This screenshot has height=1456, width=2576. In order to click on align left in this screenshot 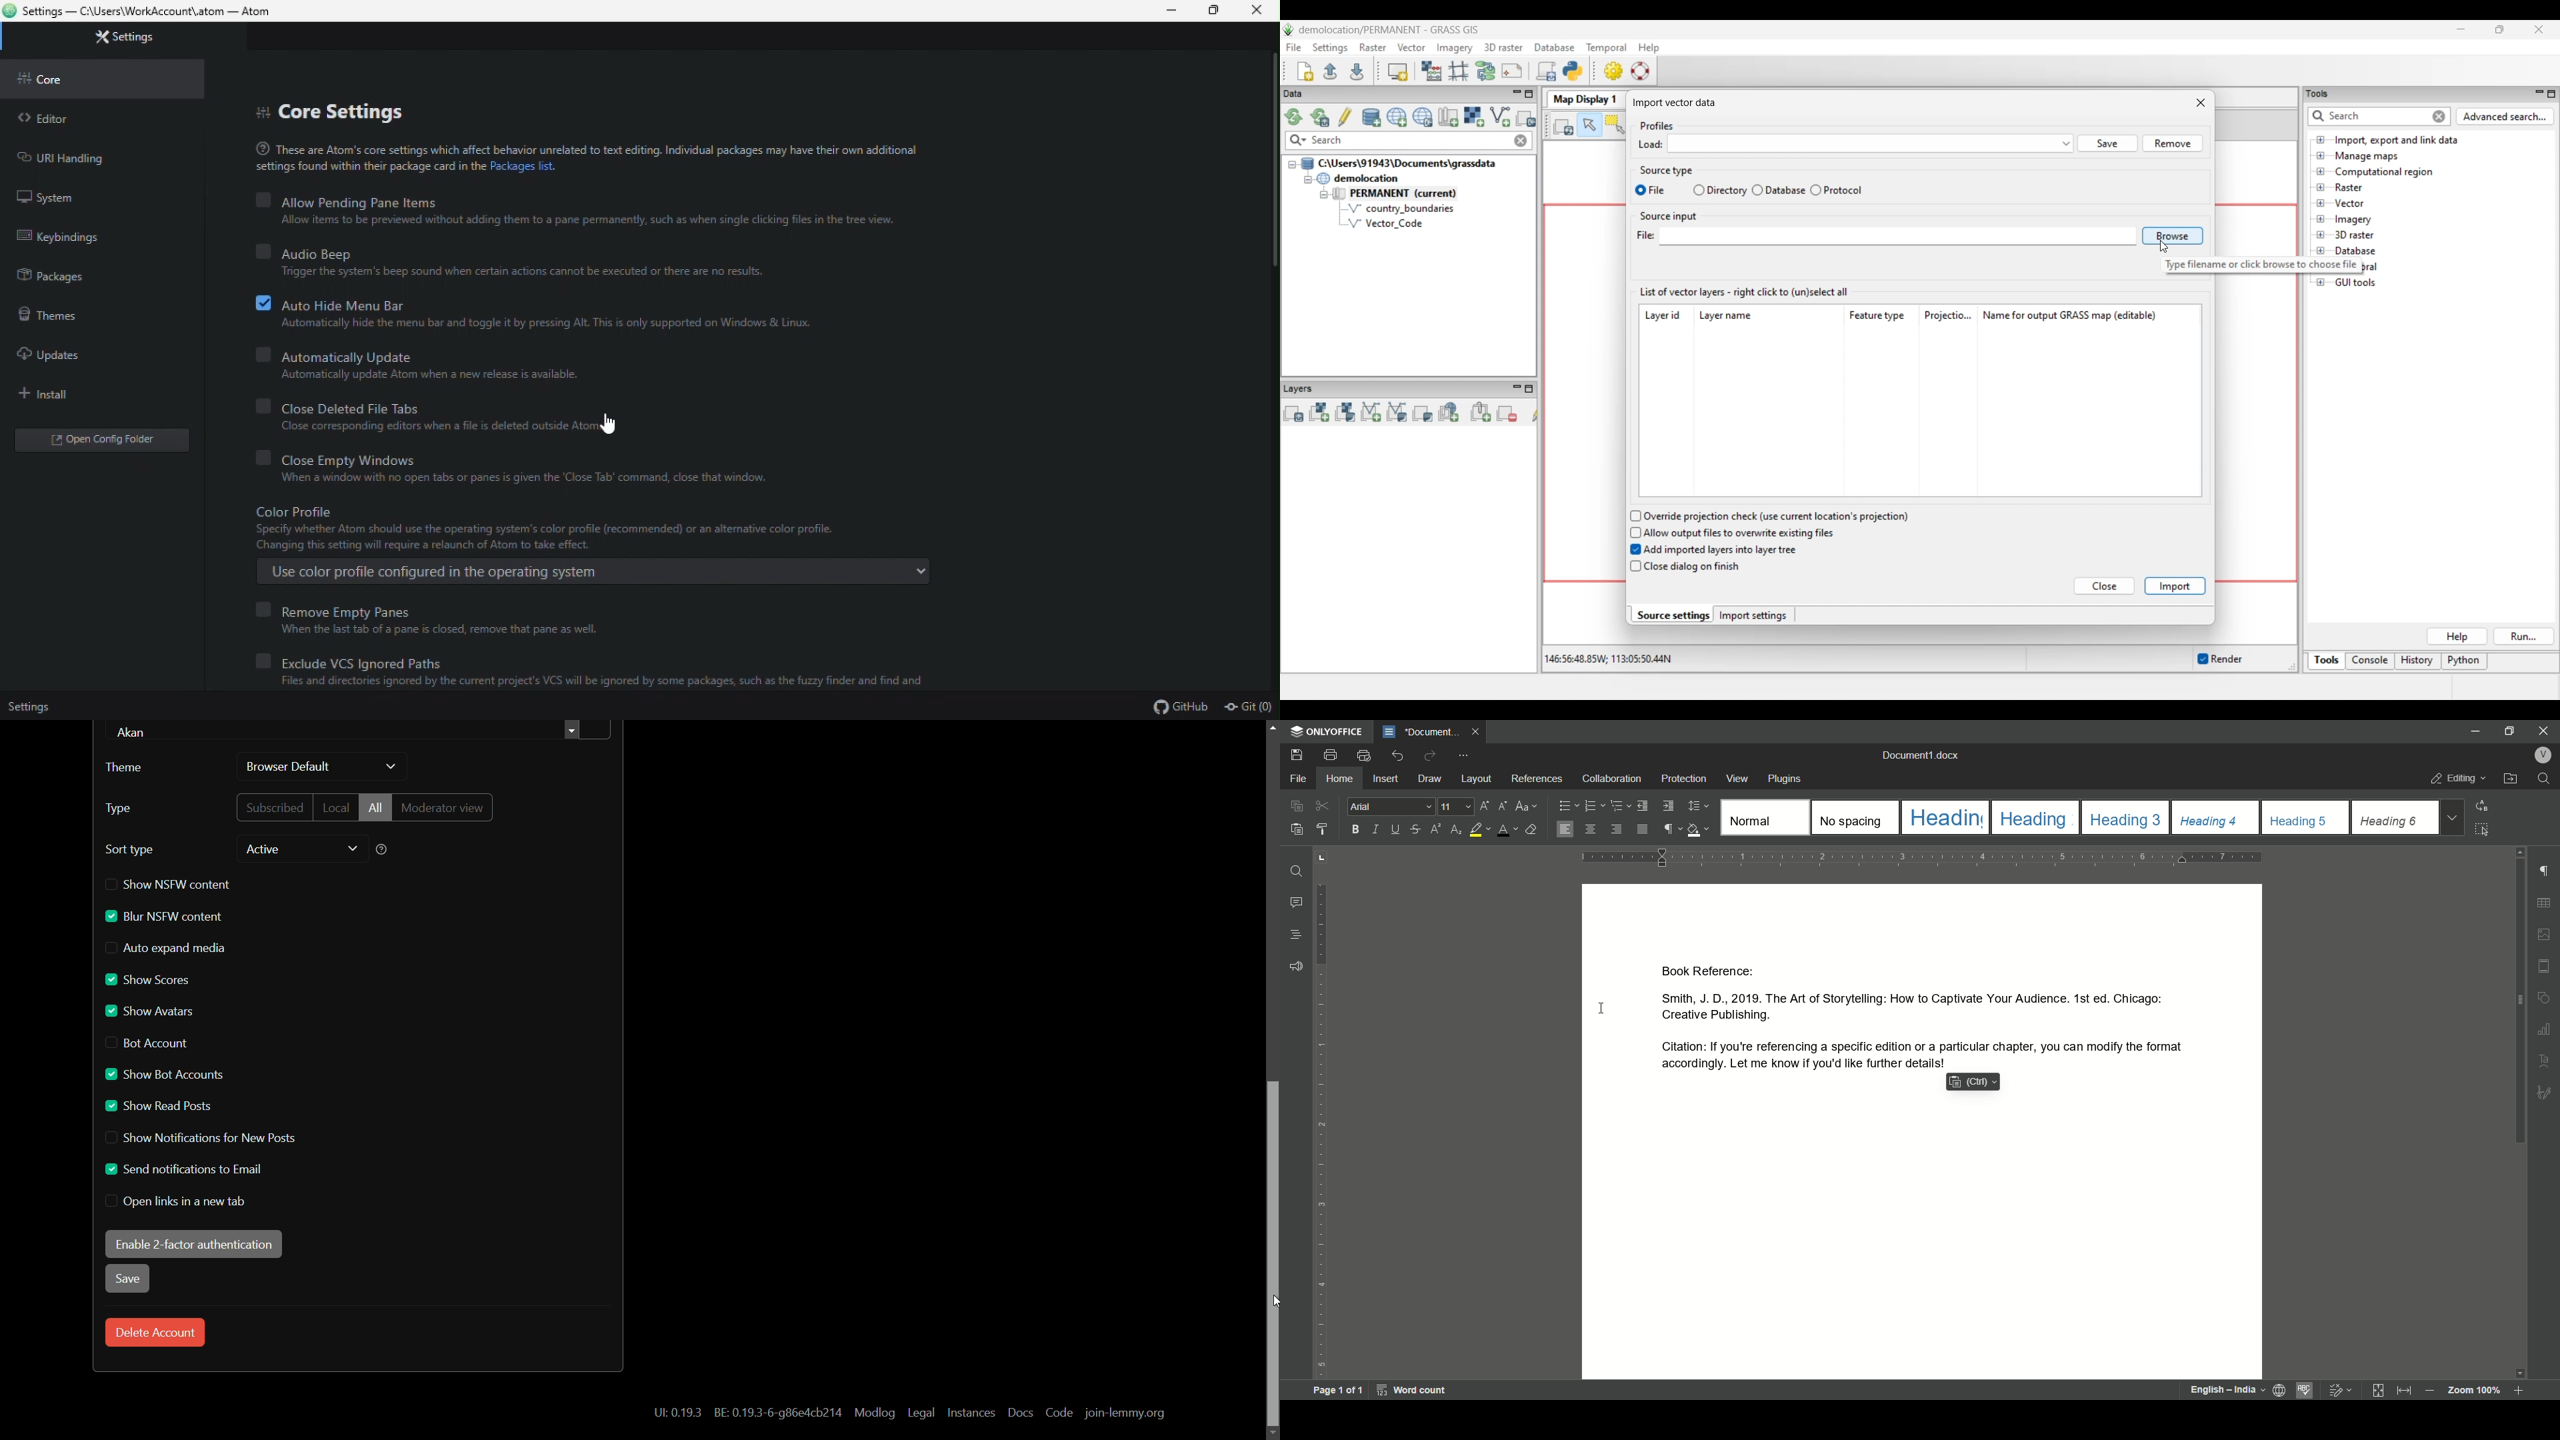, I will do `click(1565, 829)`.